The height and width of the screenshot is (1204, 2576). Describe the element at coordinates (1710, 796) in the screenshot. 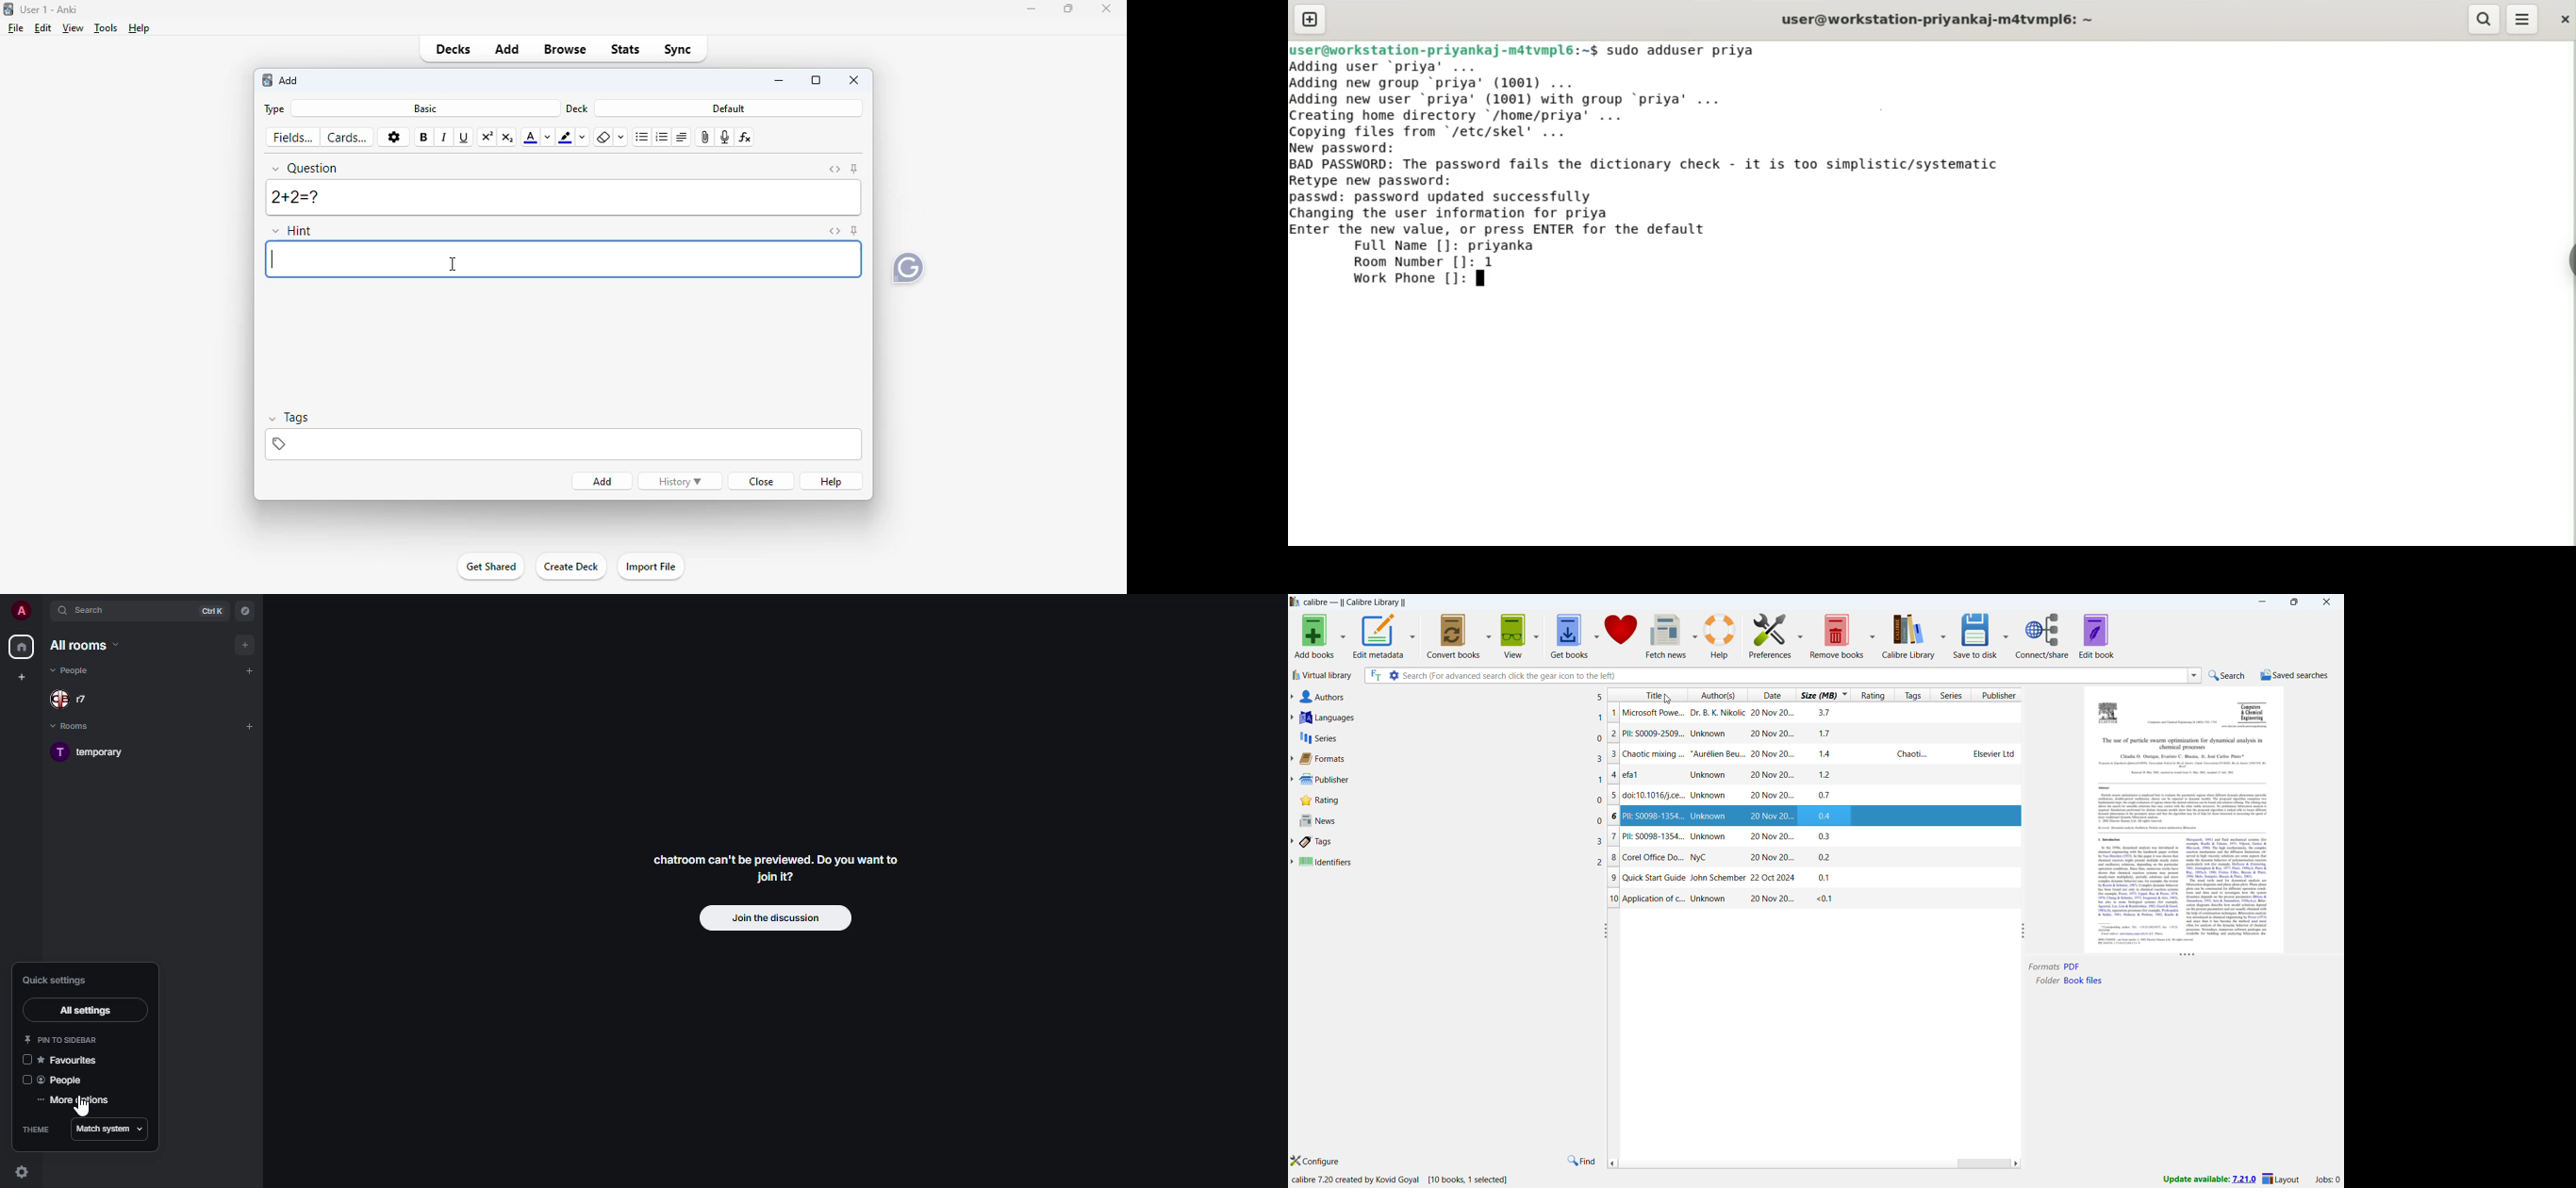

I see `doi:10.1016/j.ce... Unknown 20 Nov 20...` at that location.